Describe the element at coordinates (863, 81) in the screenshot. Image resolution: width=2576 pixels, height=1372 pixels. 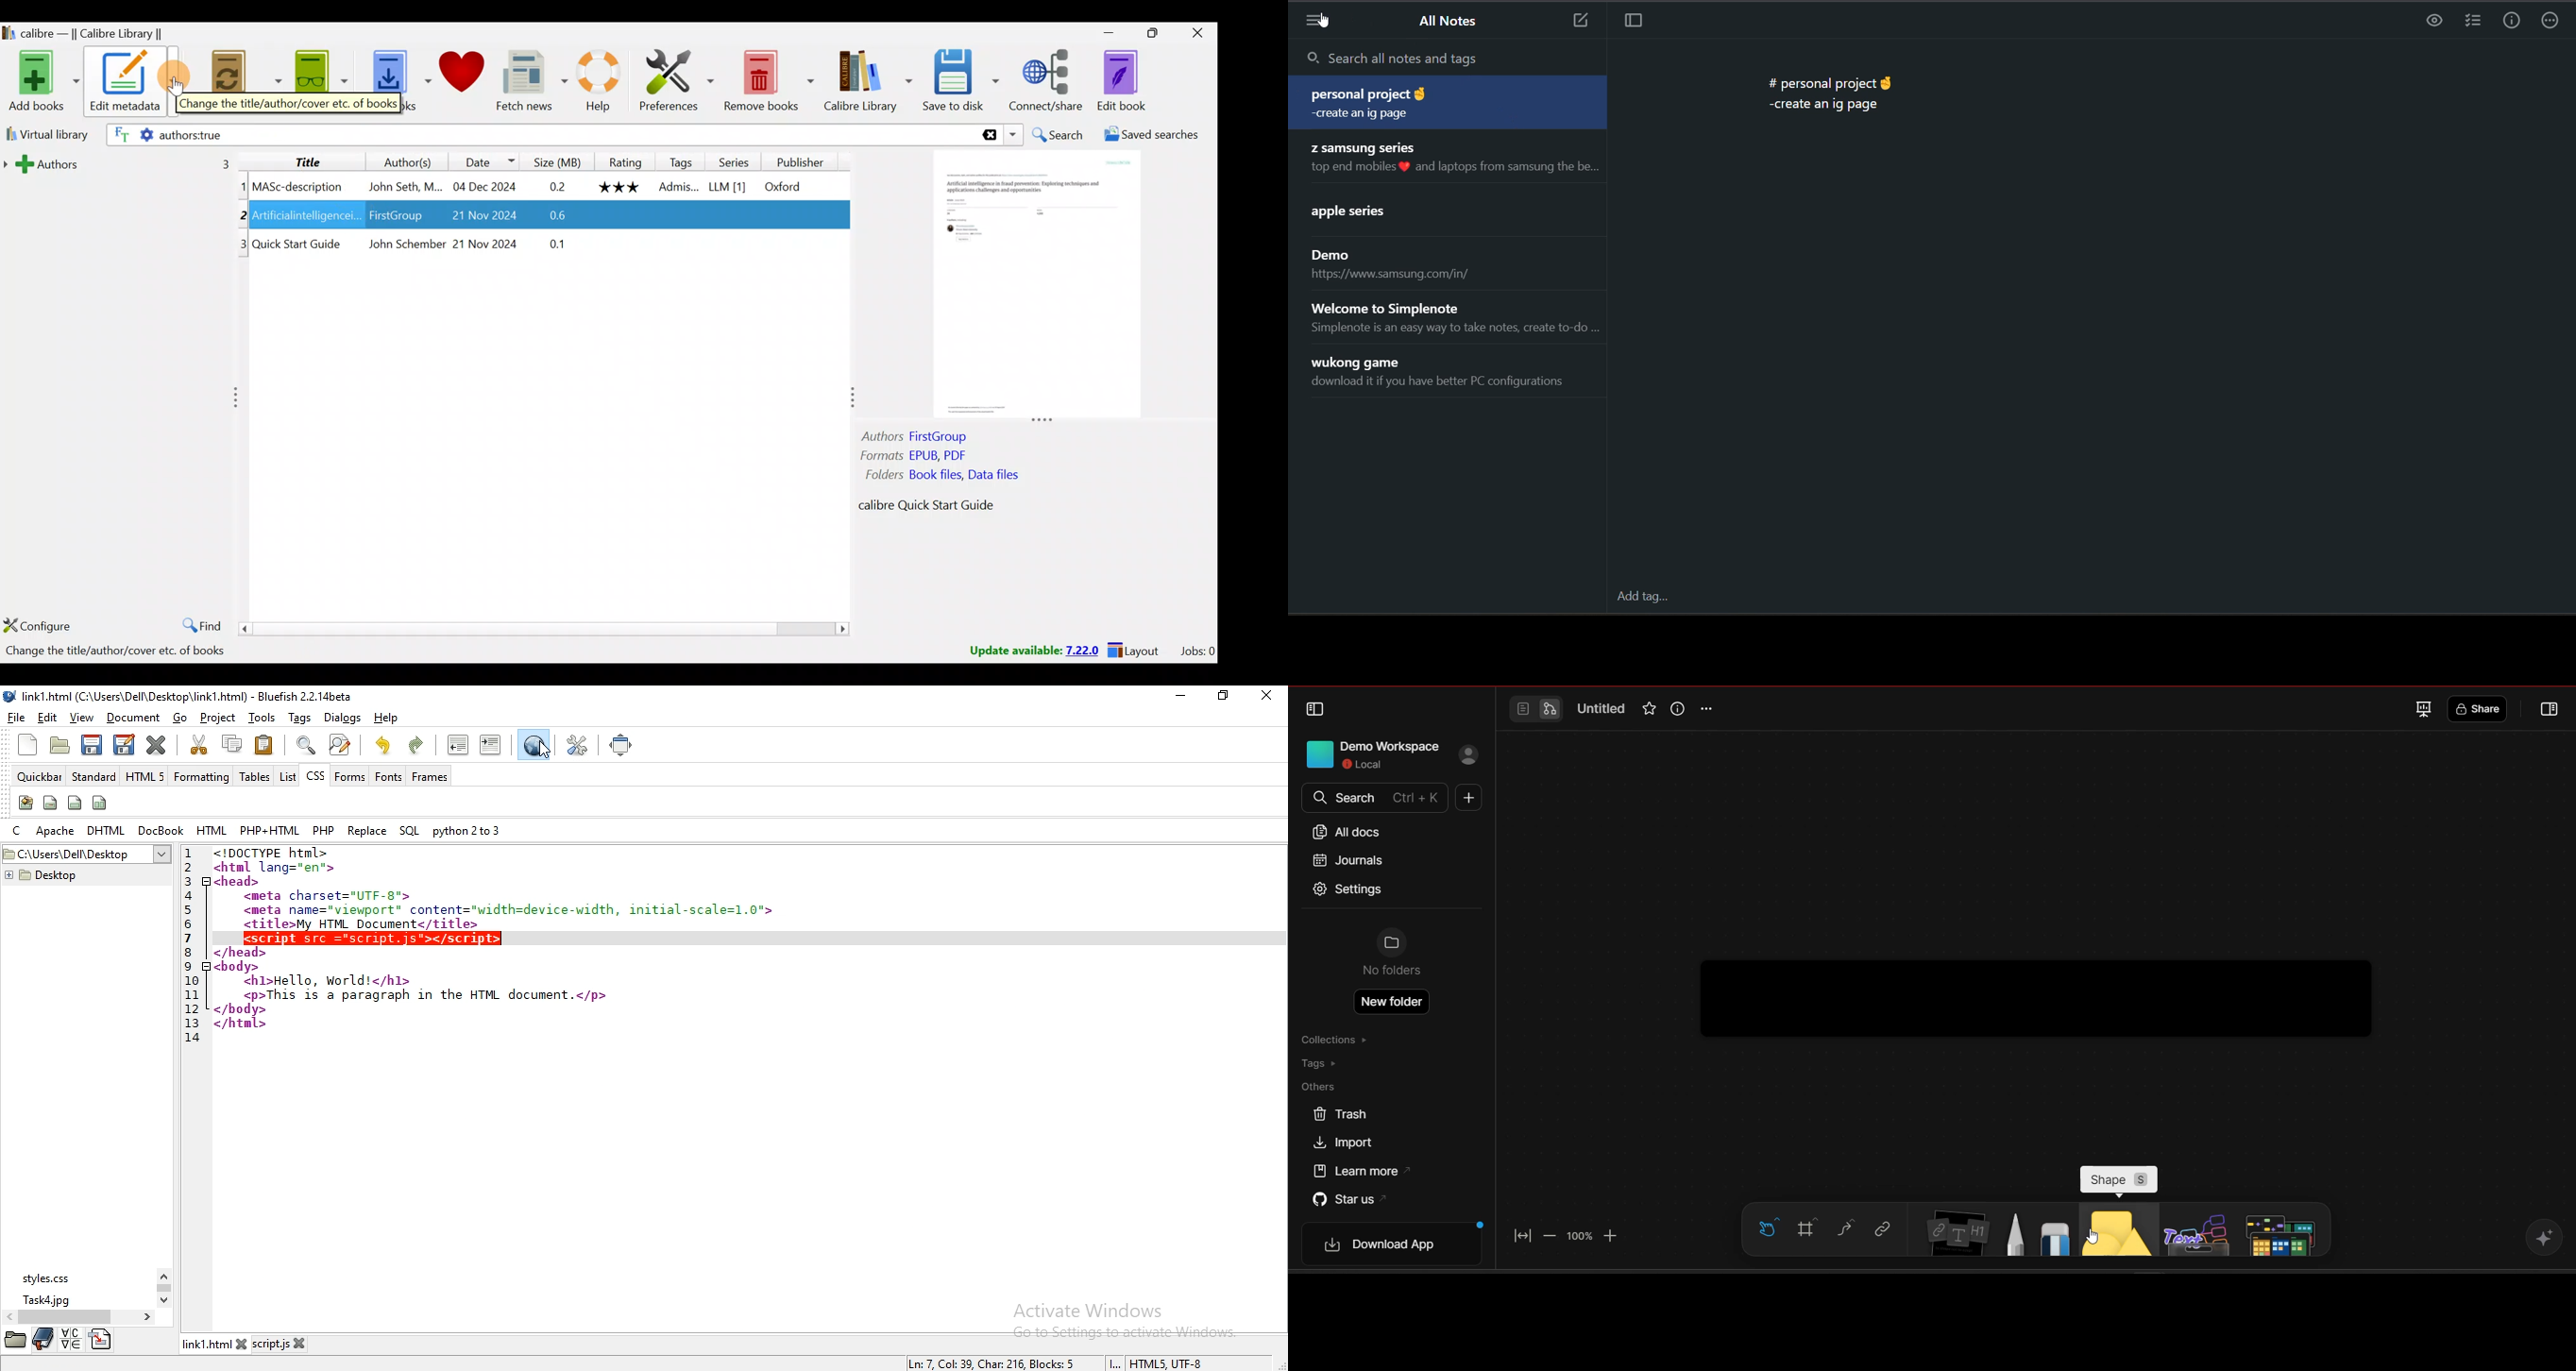
I see `Calibre library` at that location.